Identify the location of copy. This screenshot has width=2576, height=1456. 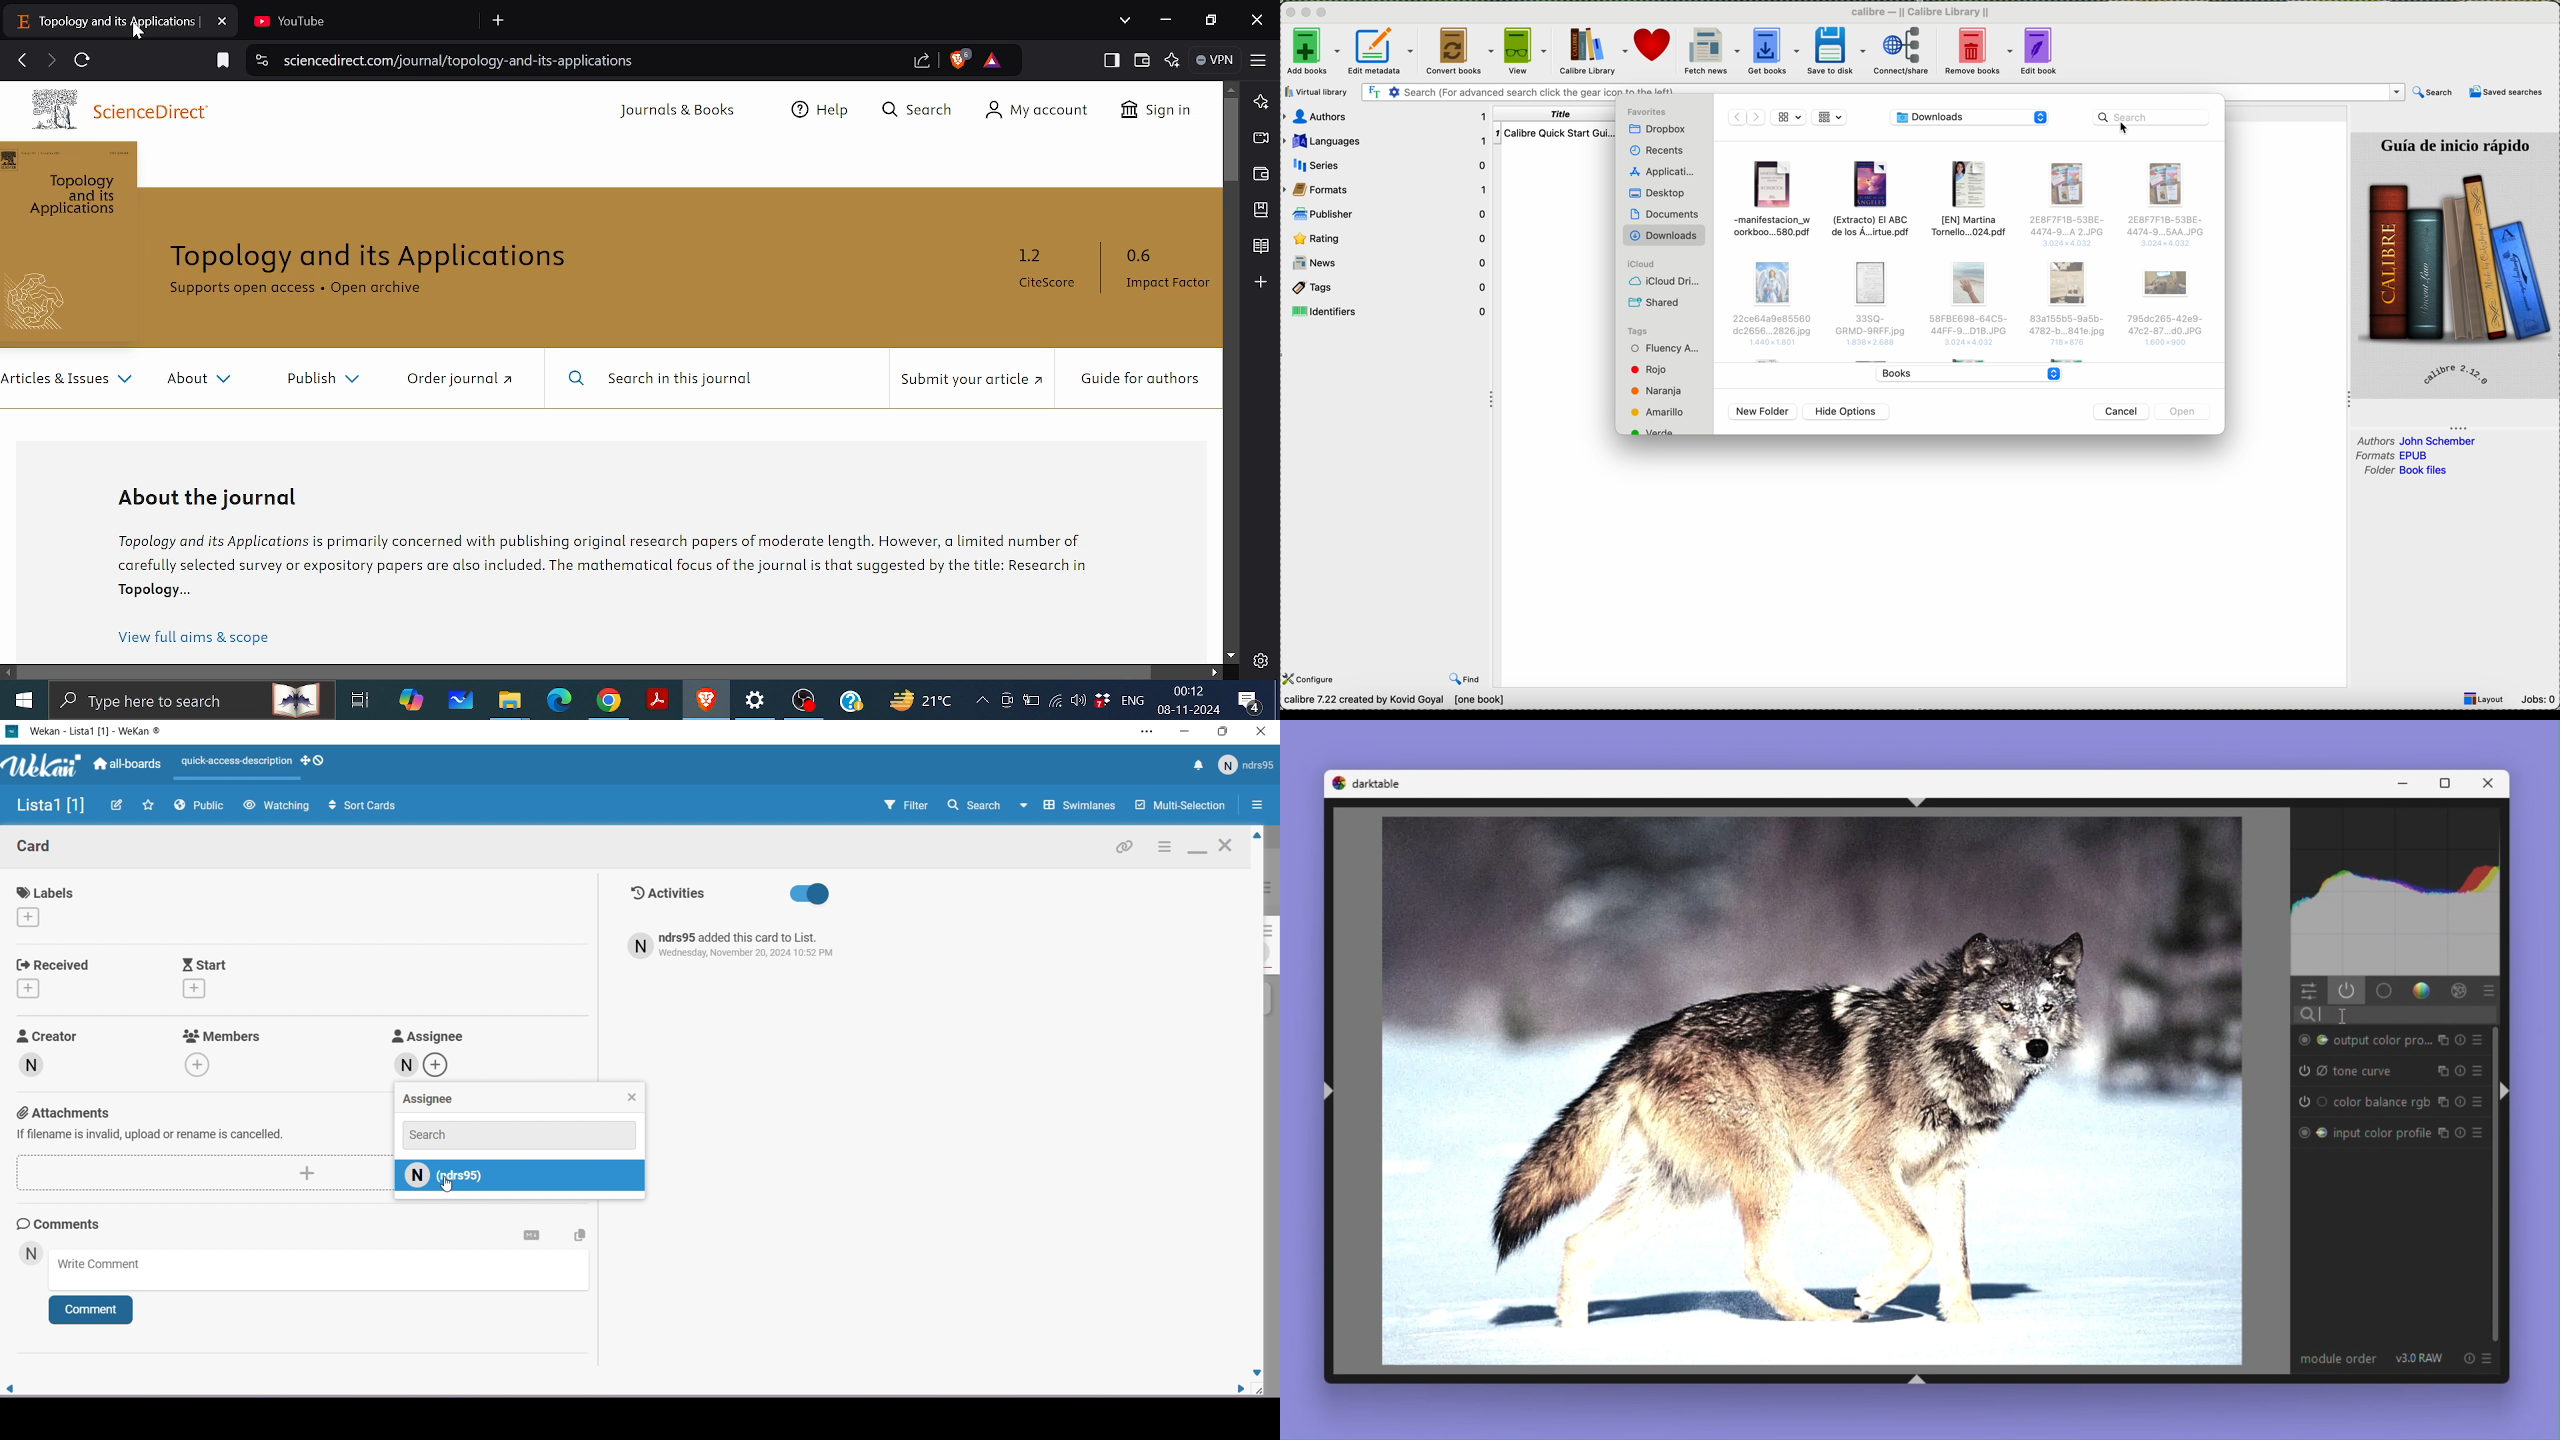
(2444, 1134).